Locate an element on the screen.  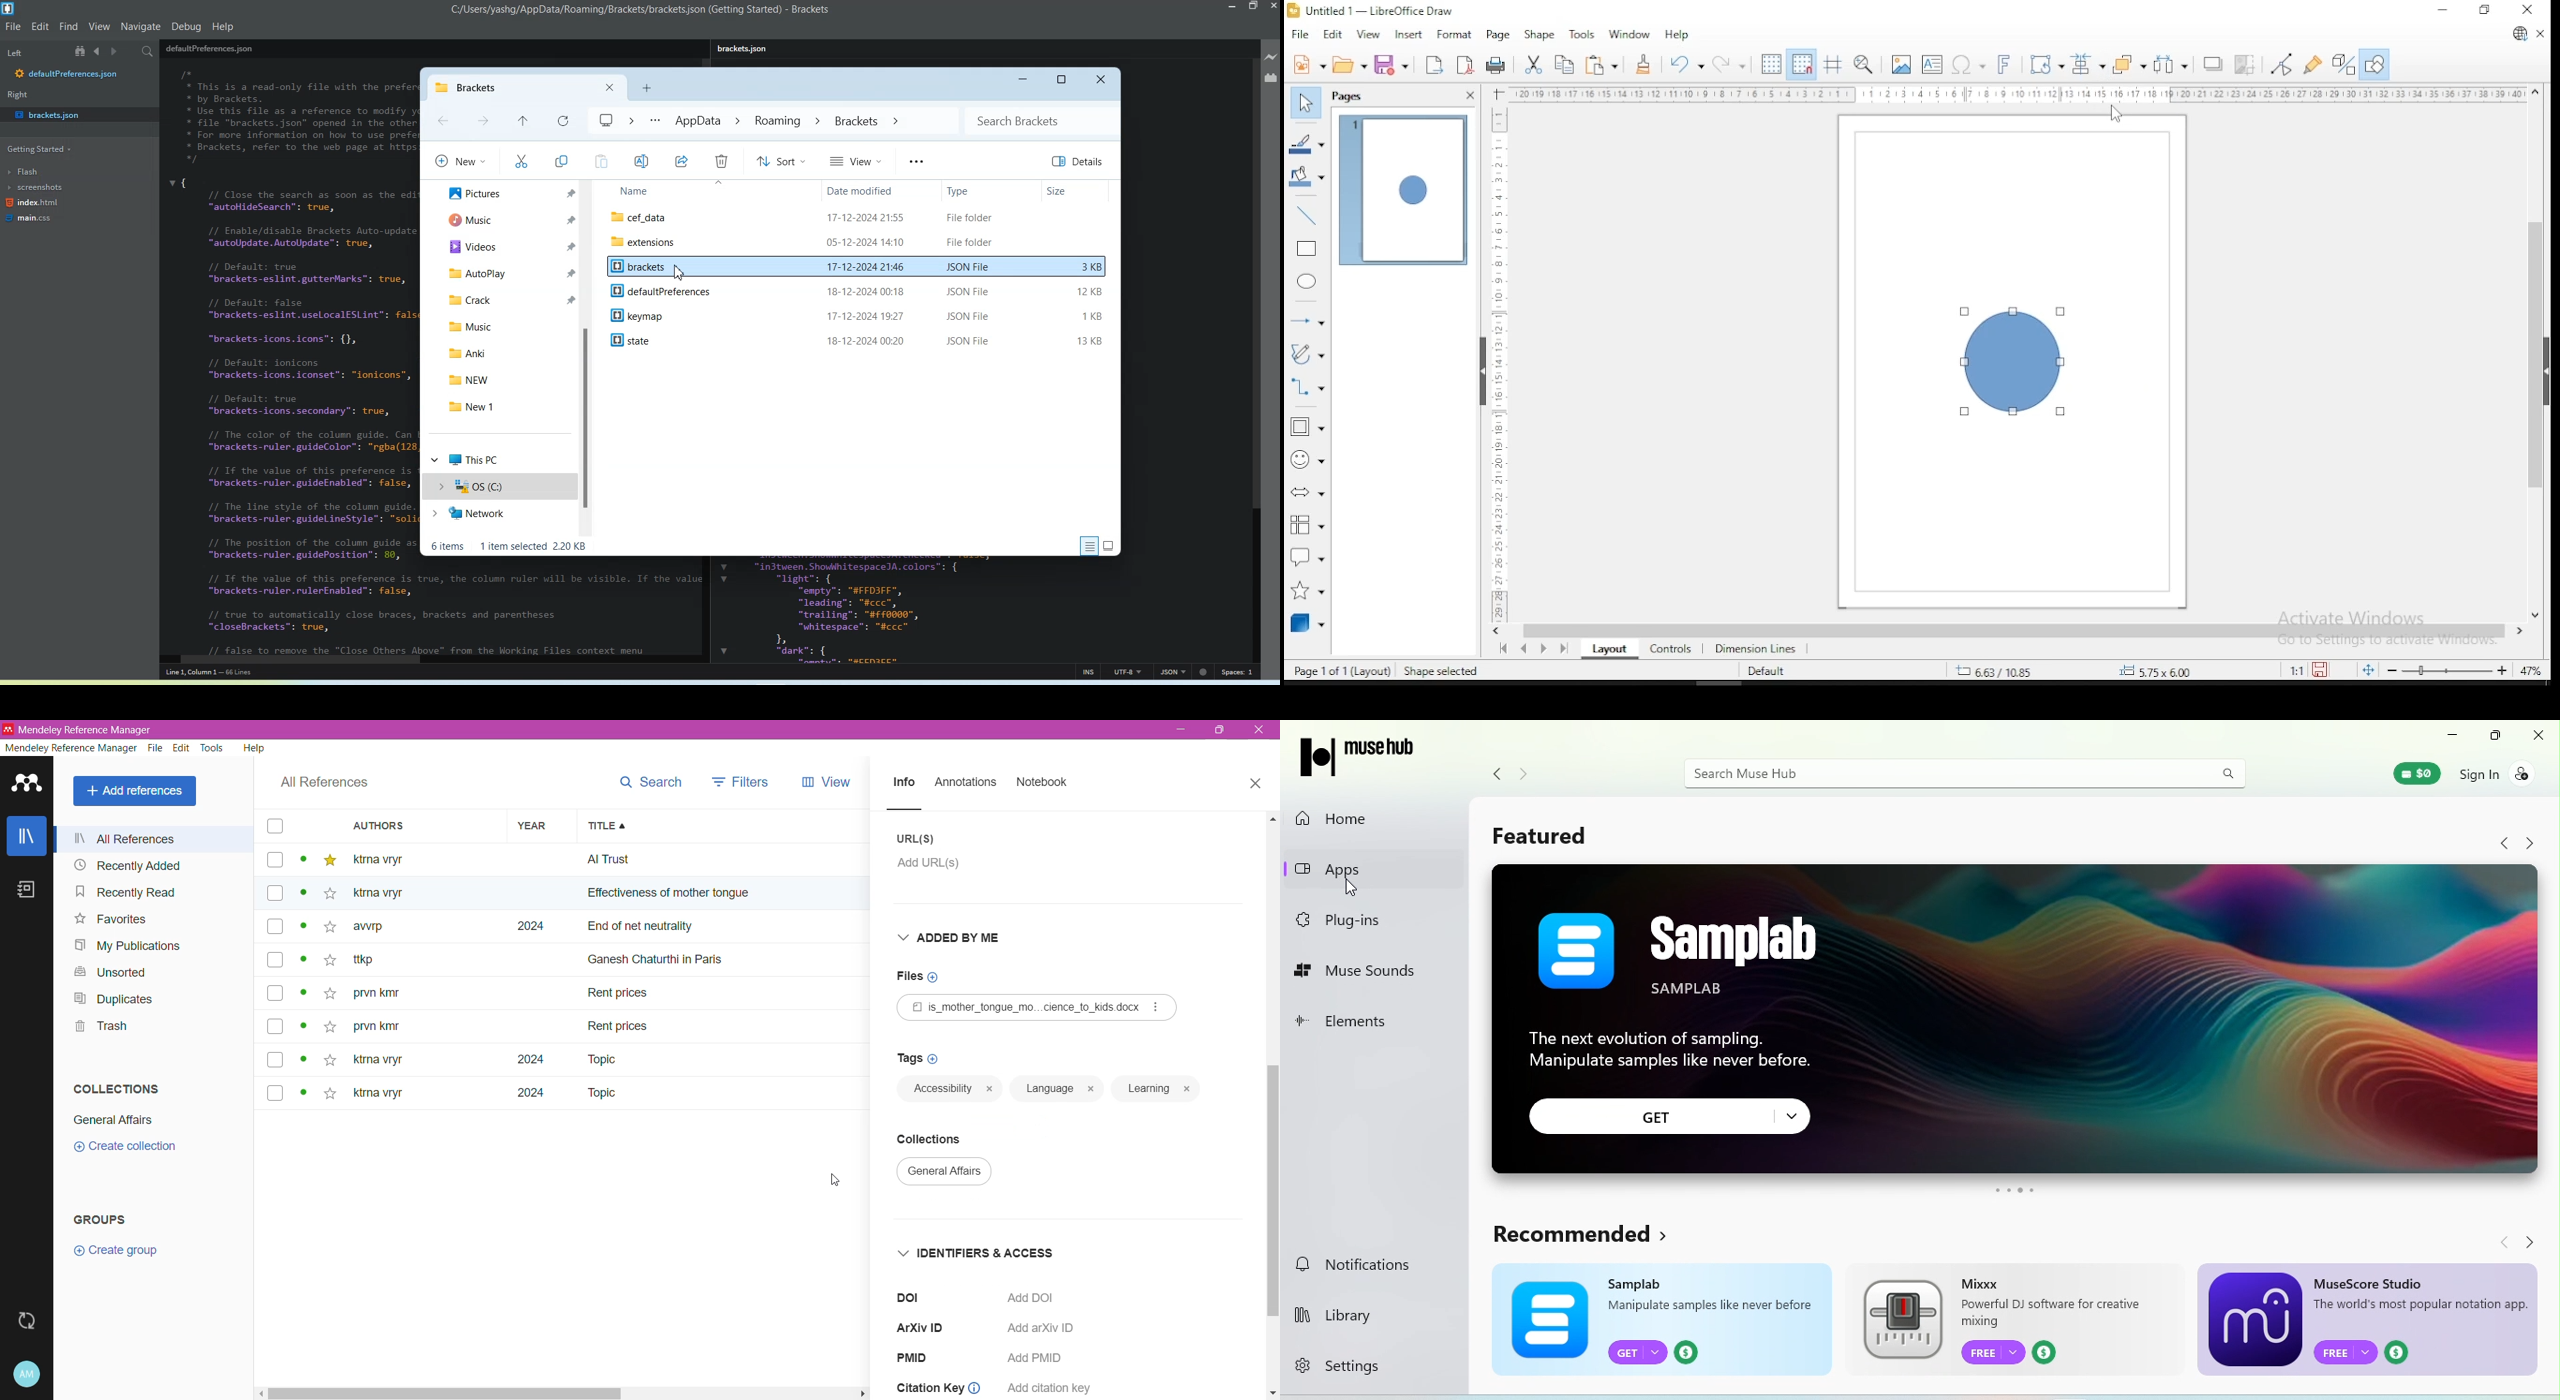
General Affairs is located at coordinates (113, 1120).